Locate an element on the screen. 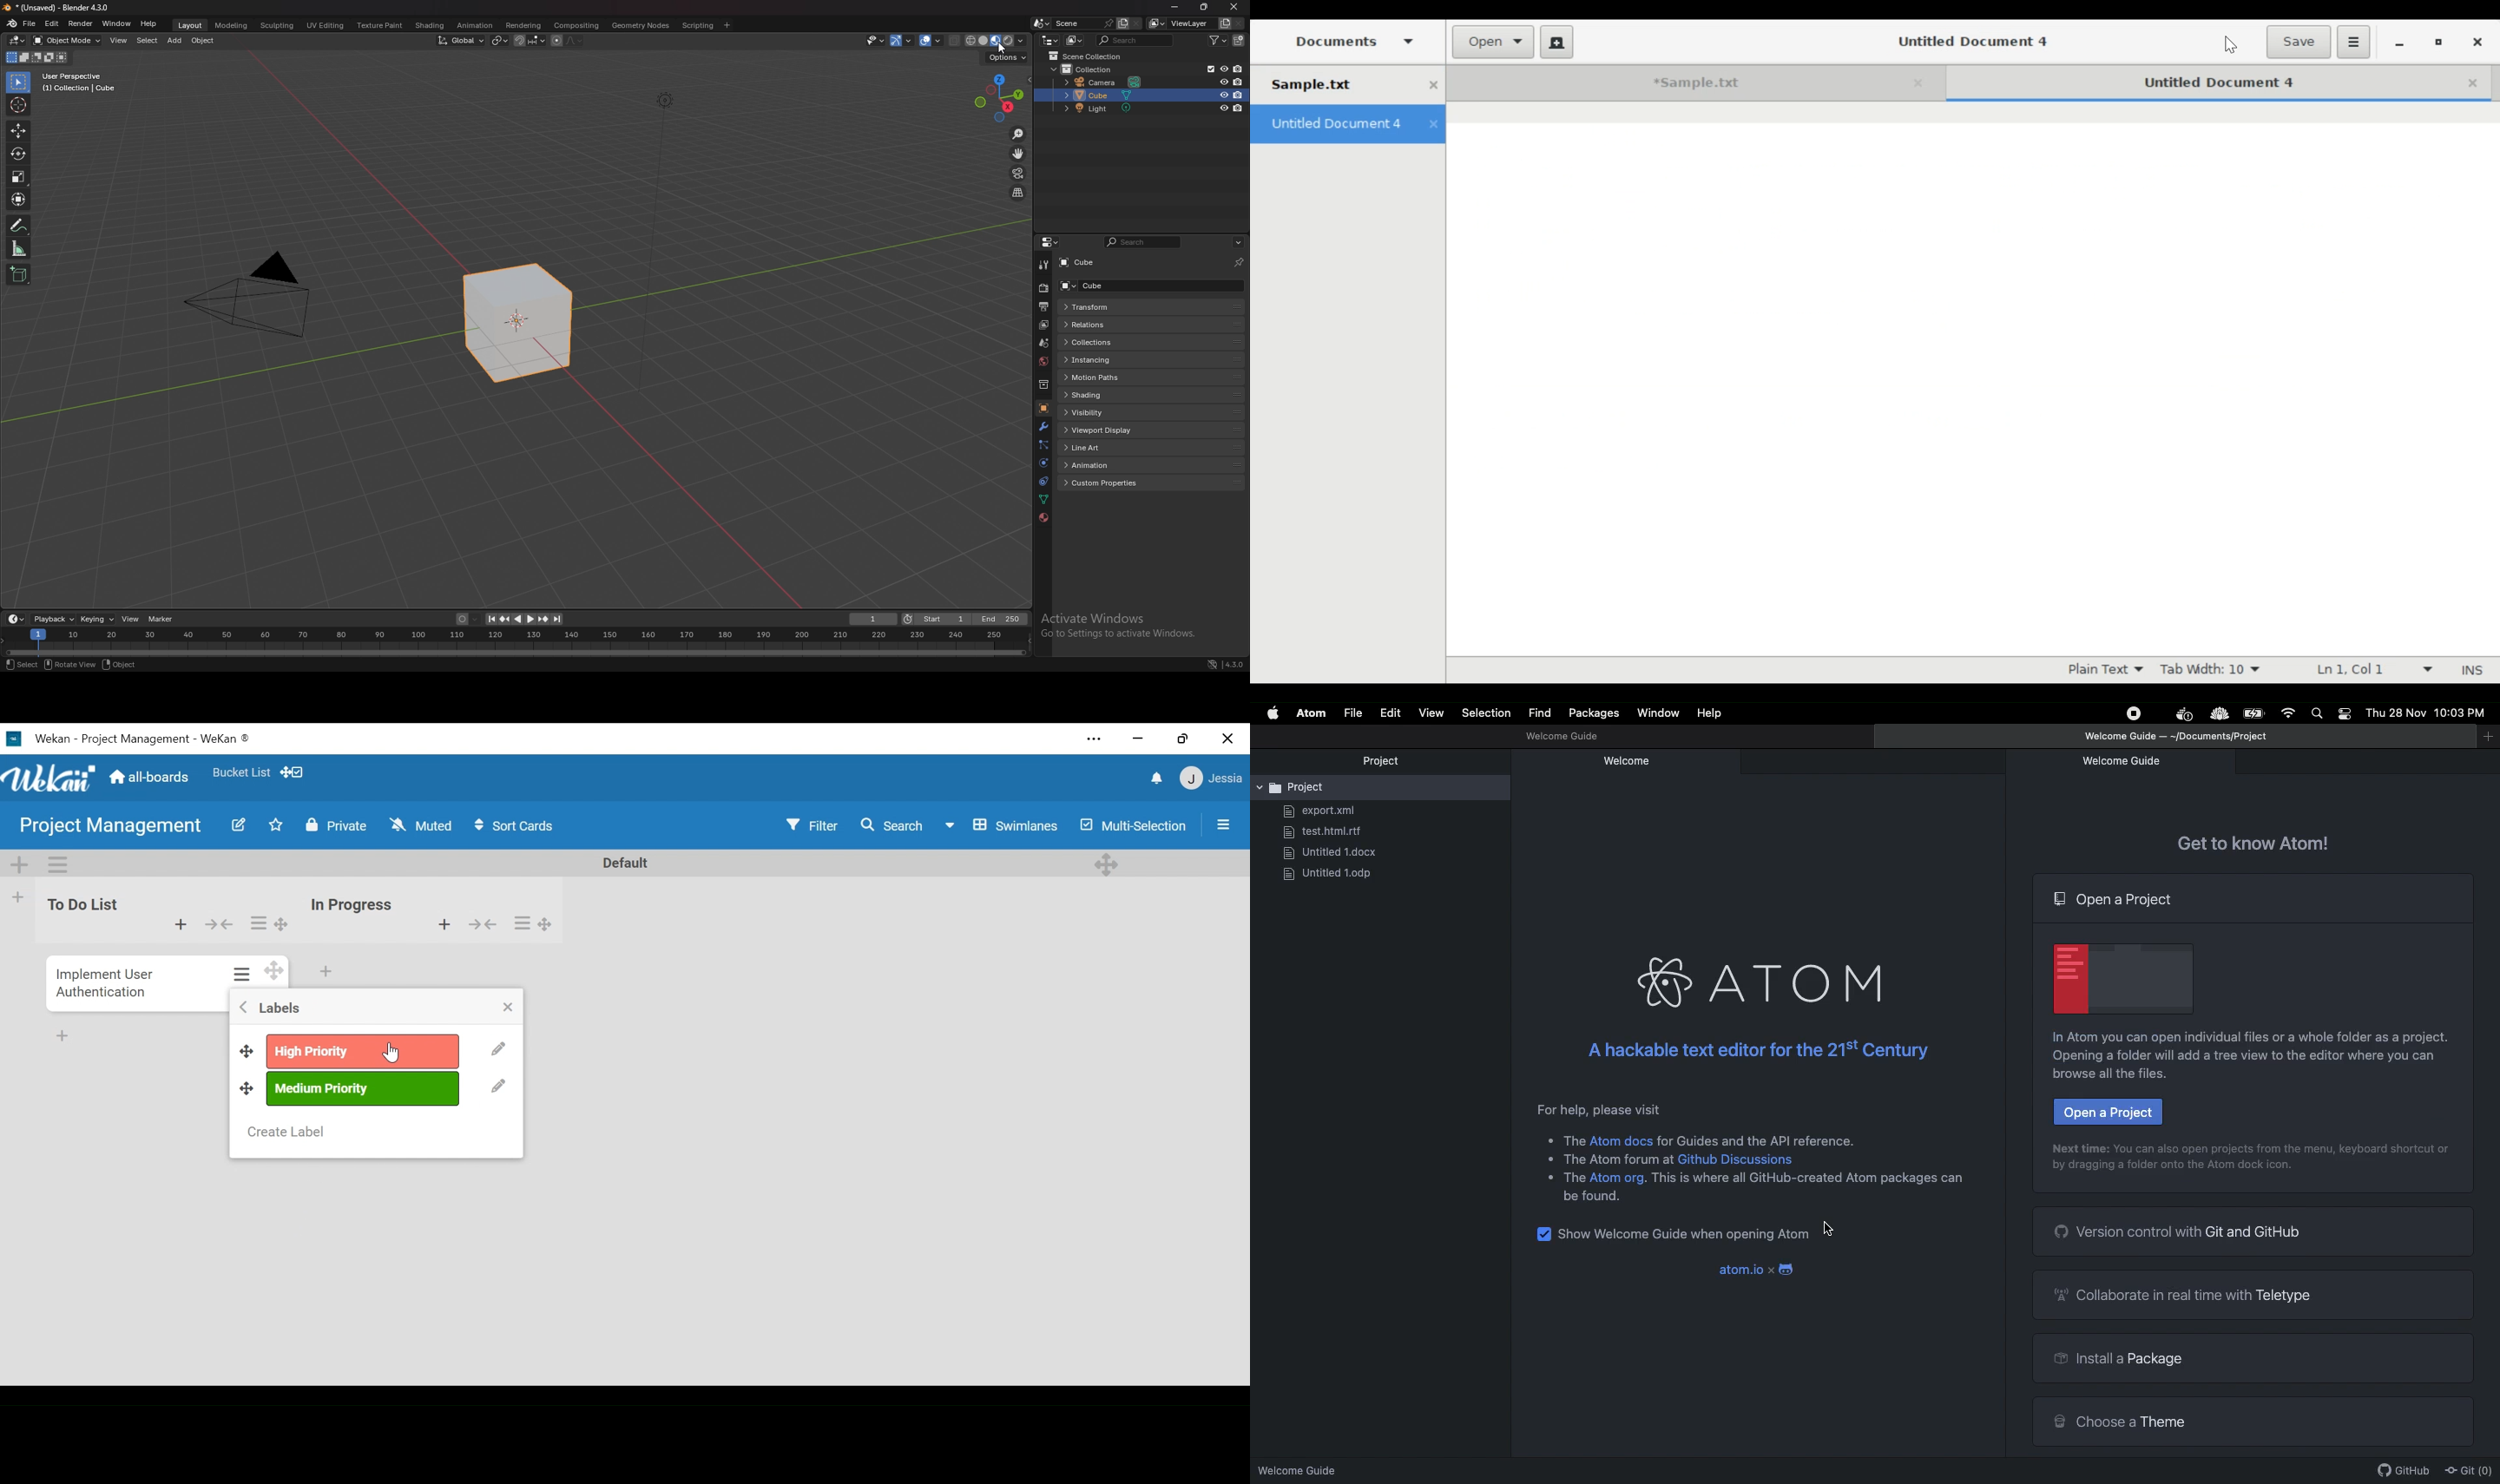  Descriptive Text is located at coordinates (1760, 1137).